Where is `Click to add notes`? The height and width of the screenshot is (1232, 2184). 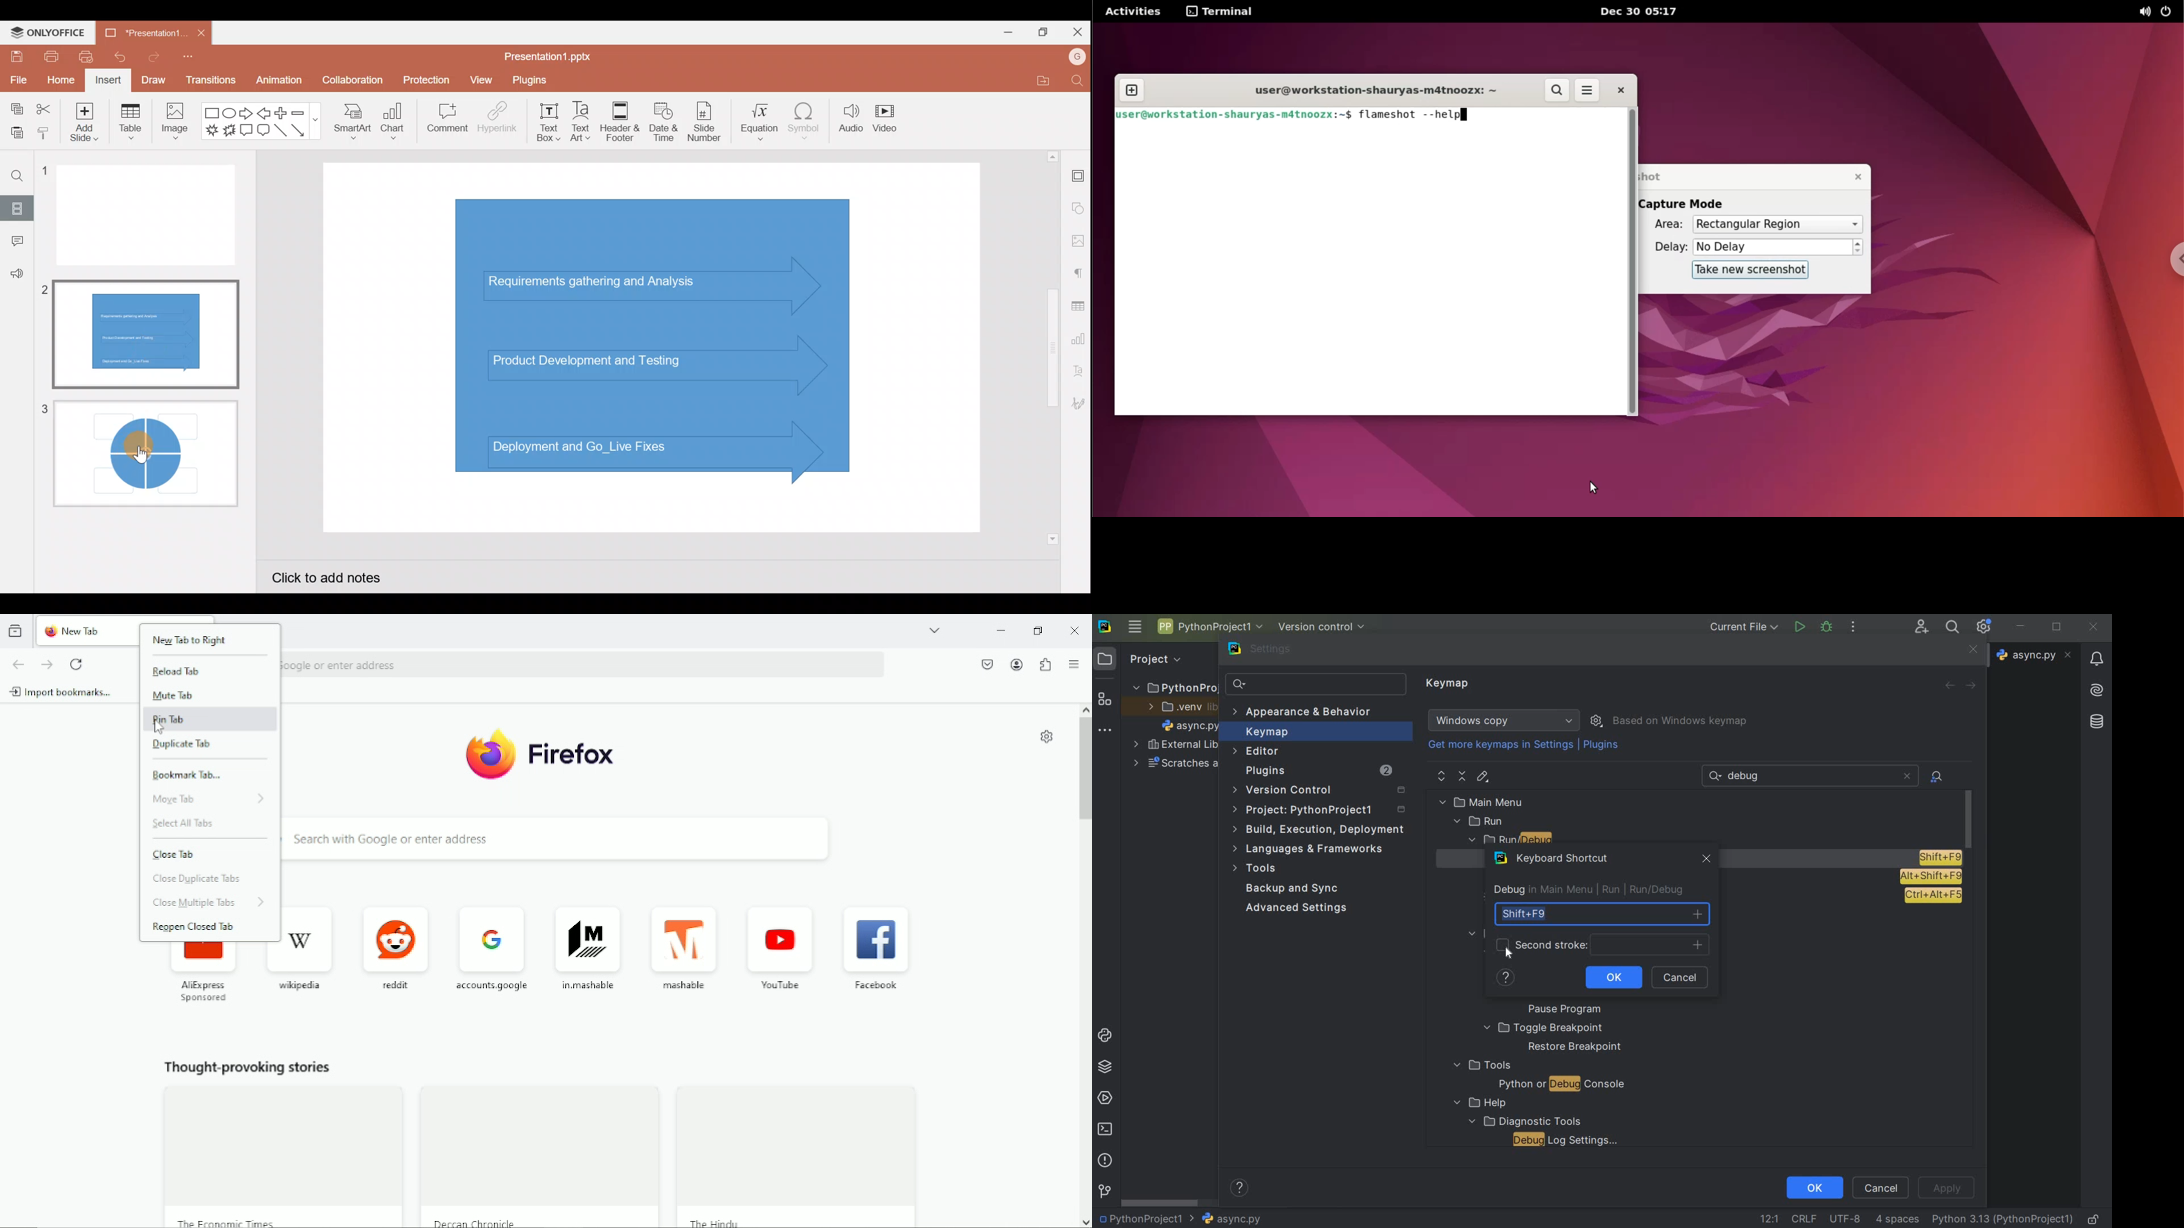 Click to add notes is located at coordinates (337, 575).